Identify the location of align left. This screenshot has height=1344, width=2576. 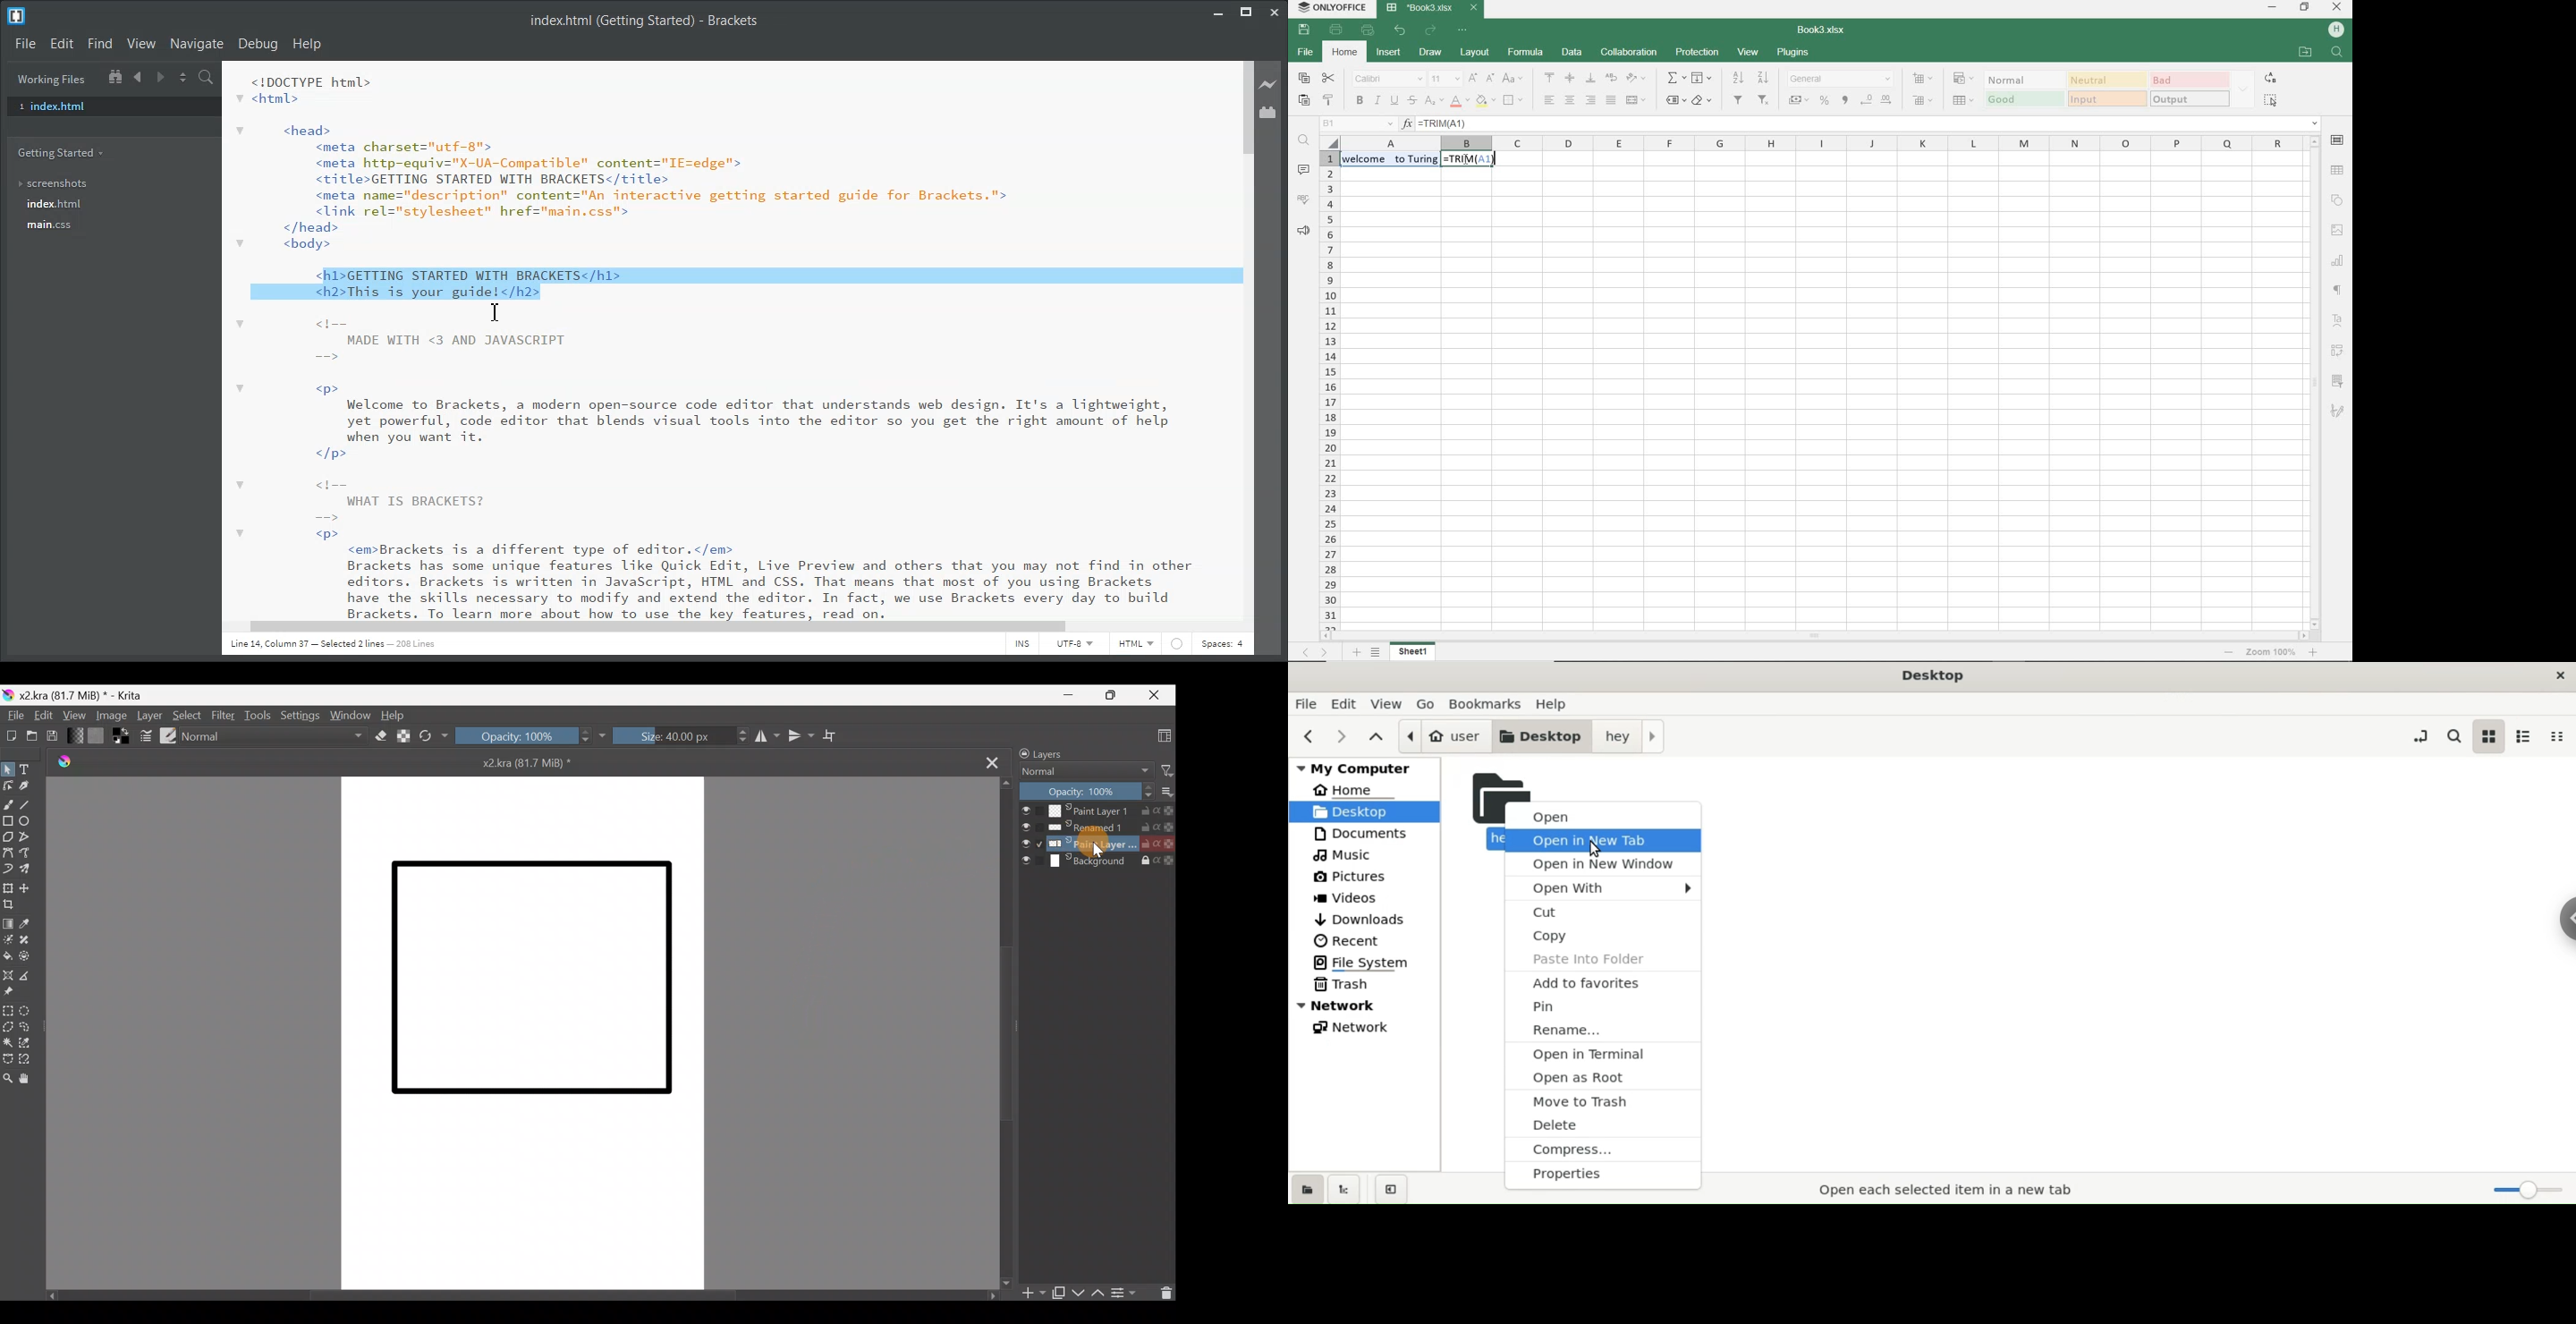
(1550, 100).